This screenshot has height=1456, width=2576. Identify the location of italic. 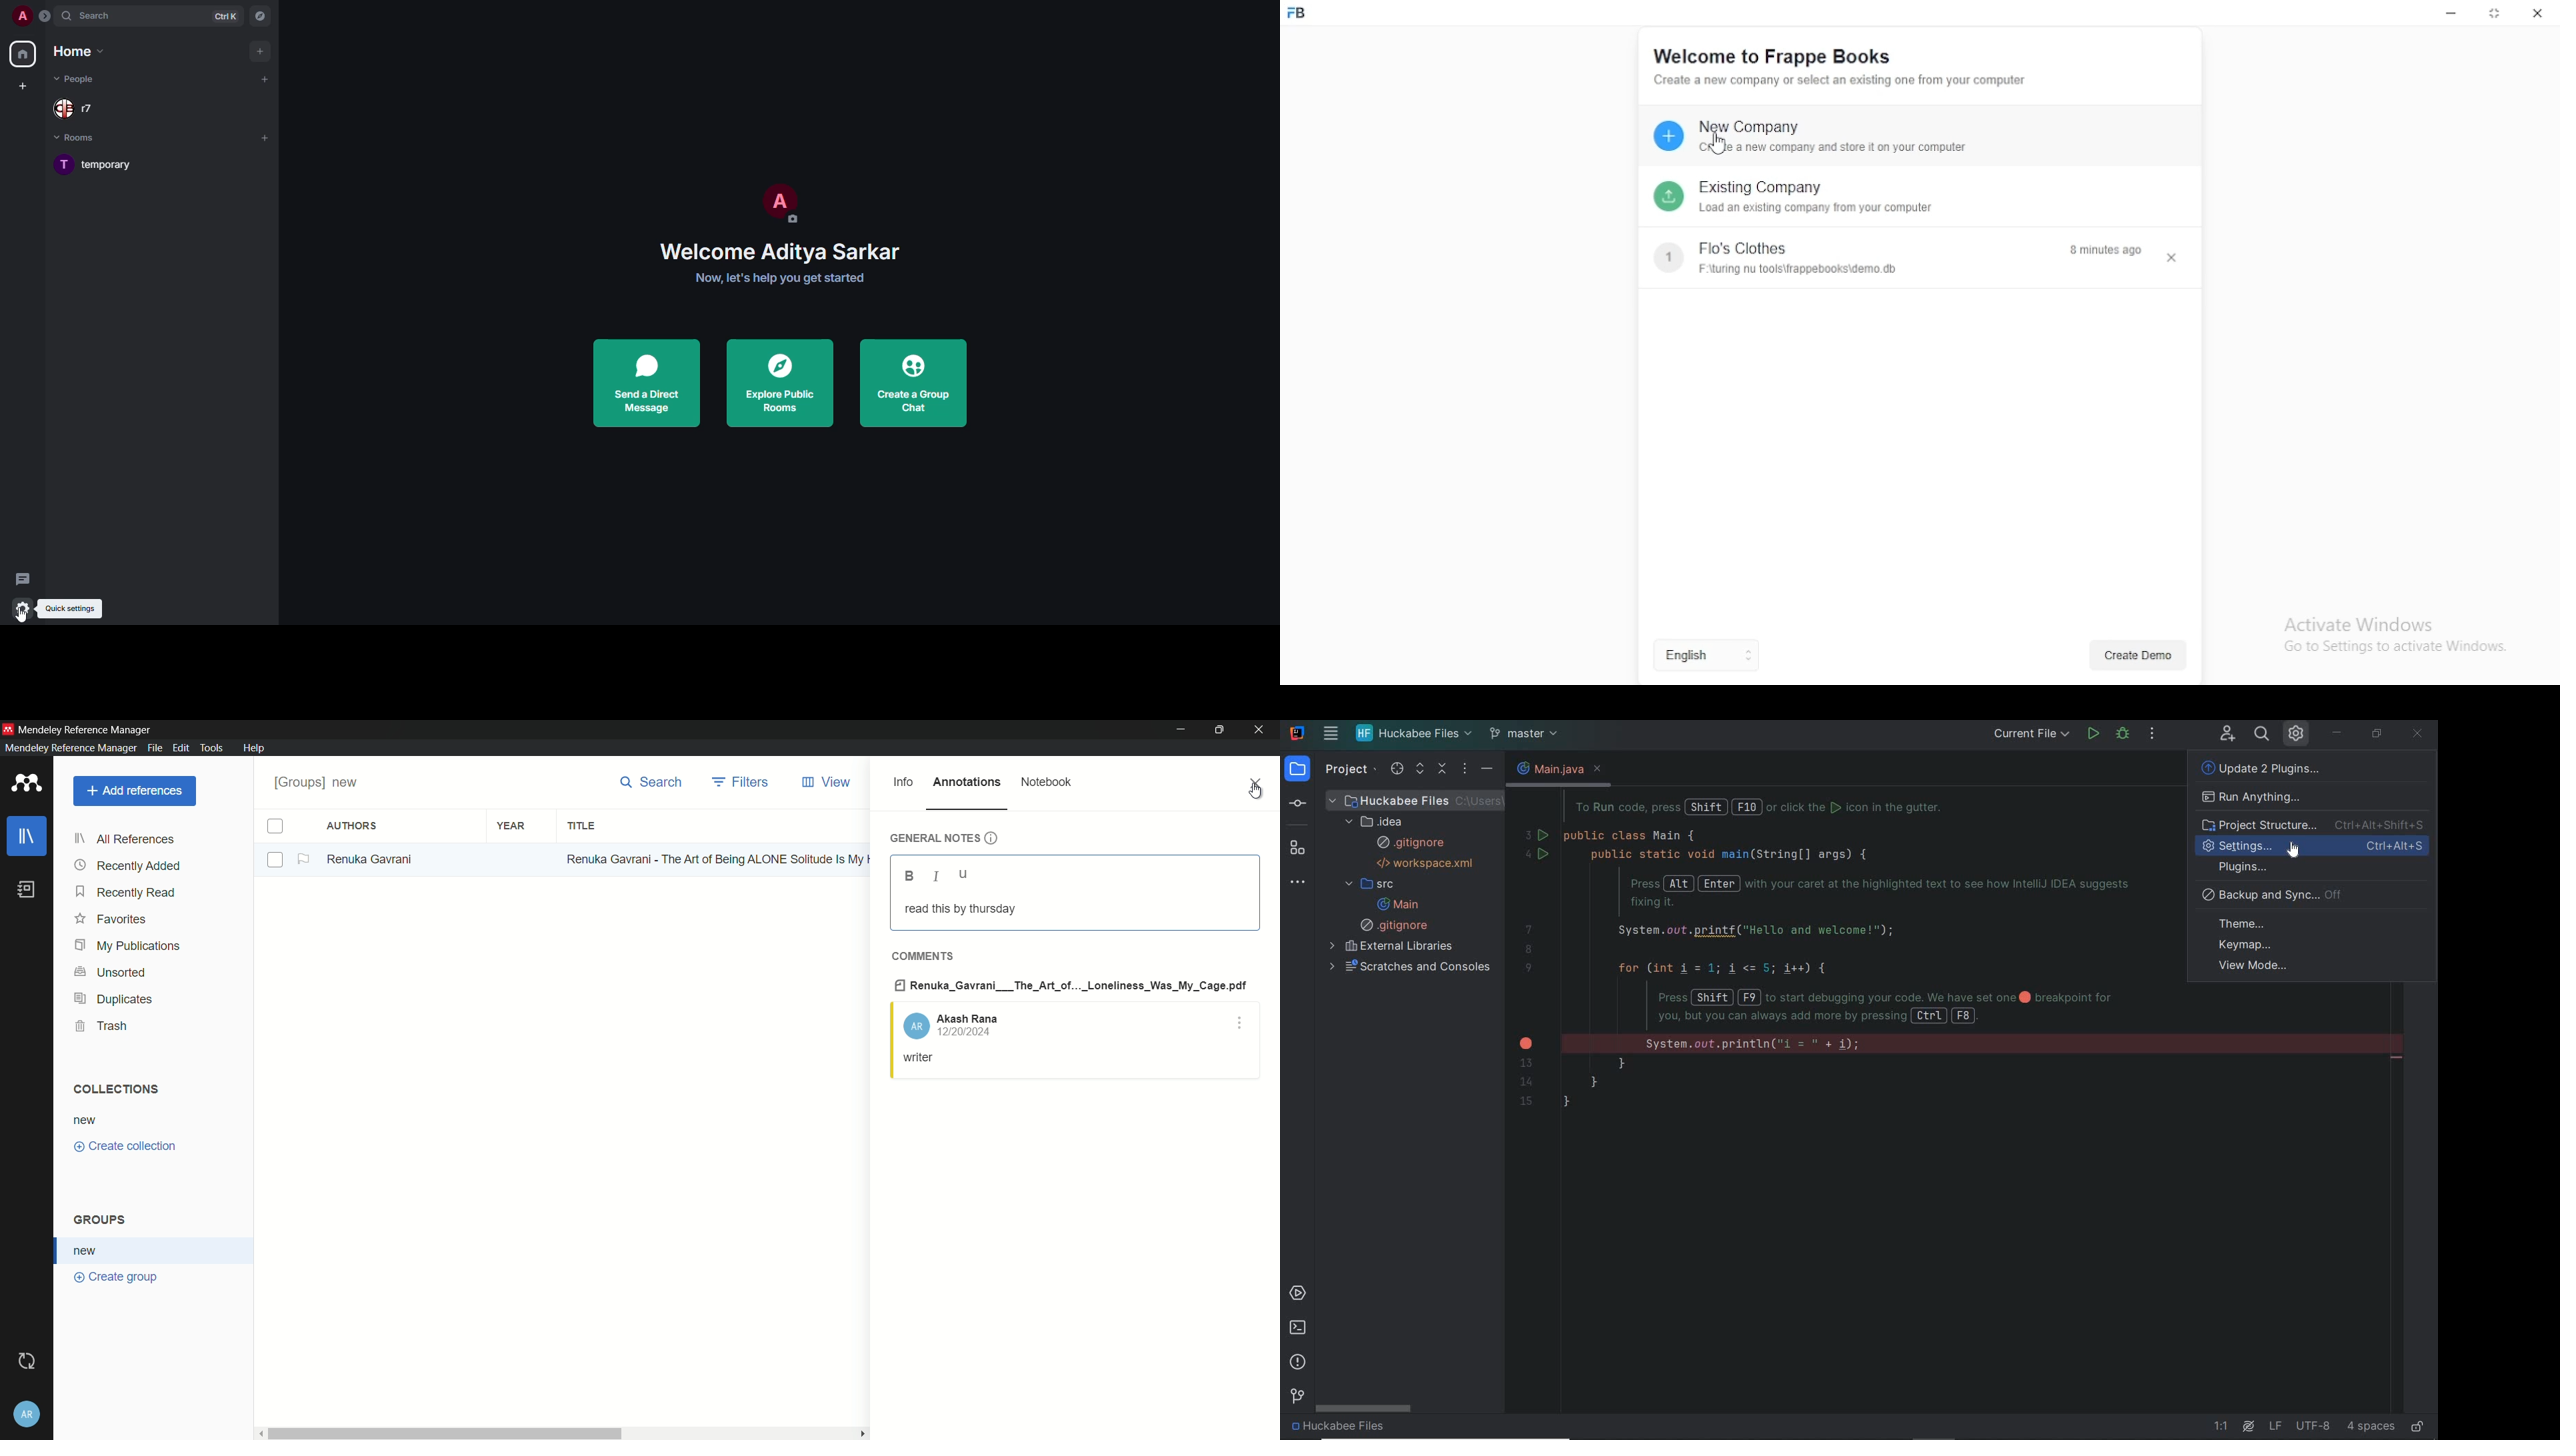
(933, 877).